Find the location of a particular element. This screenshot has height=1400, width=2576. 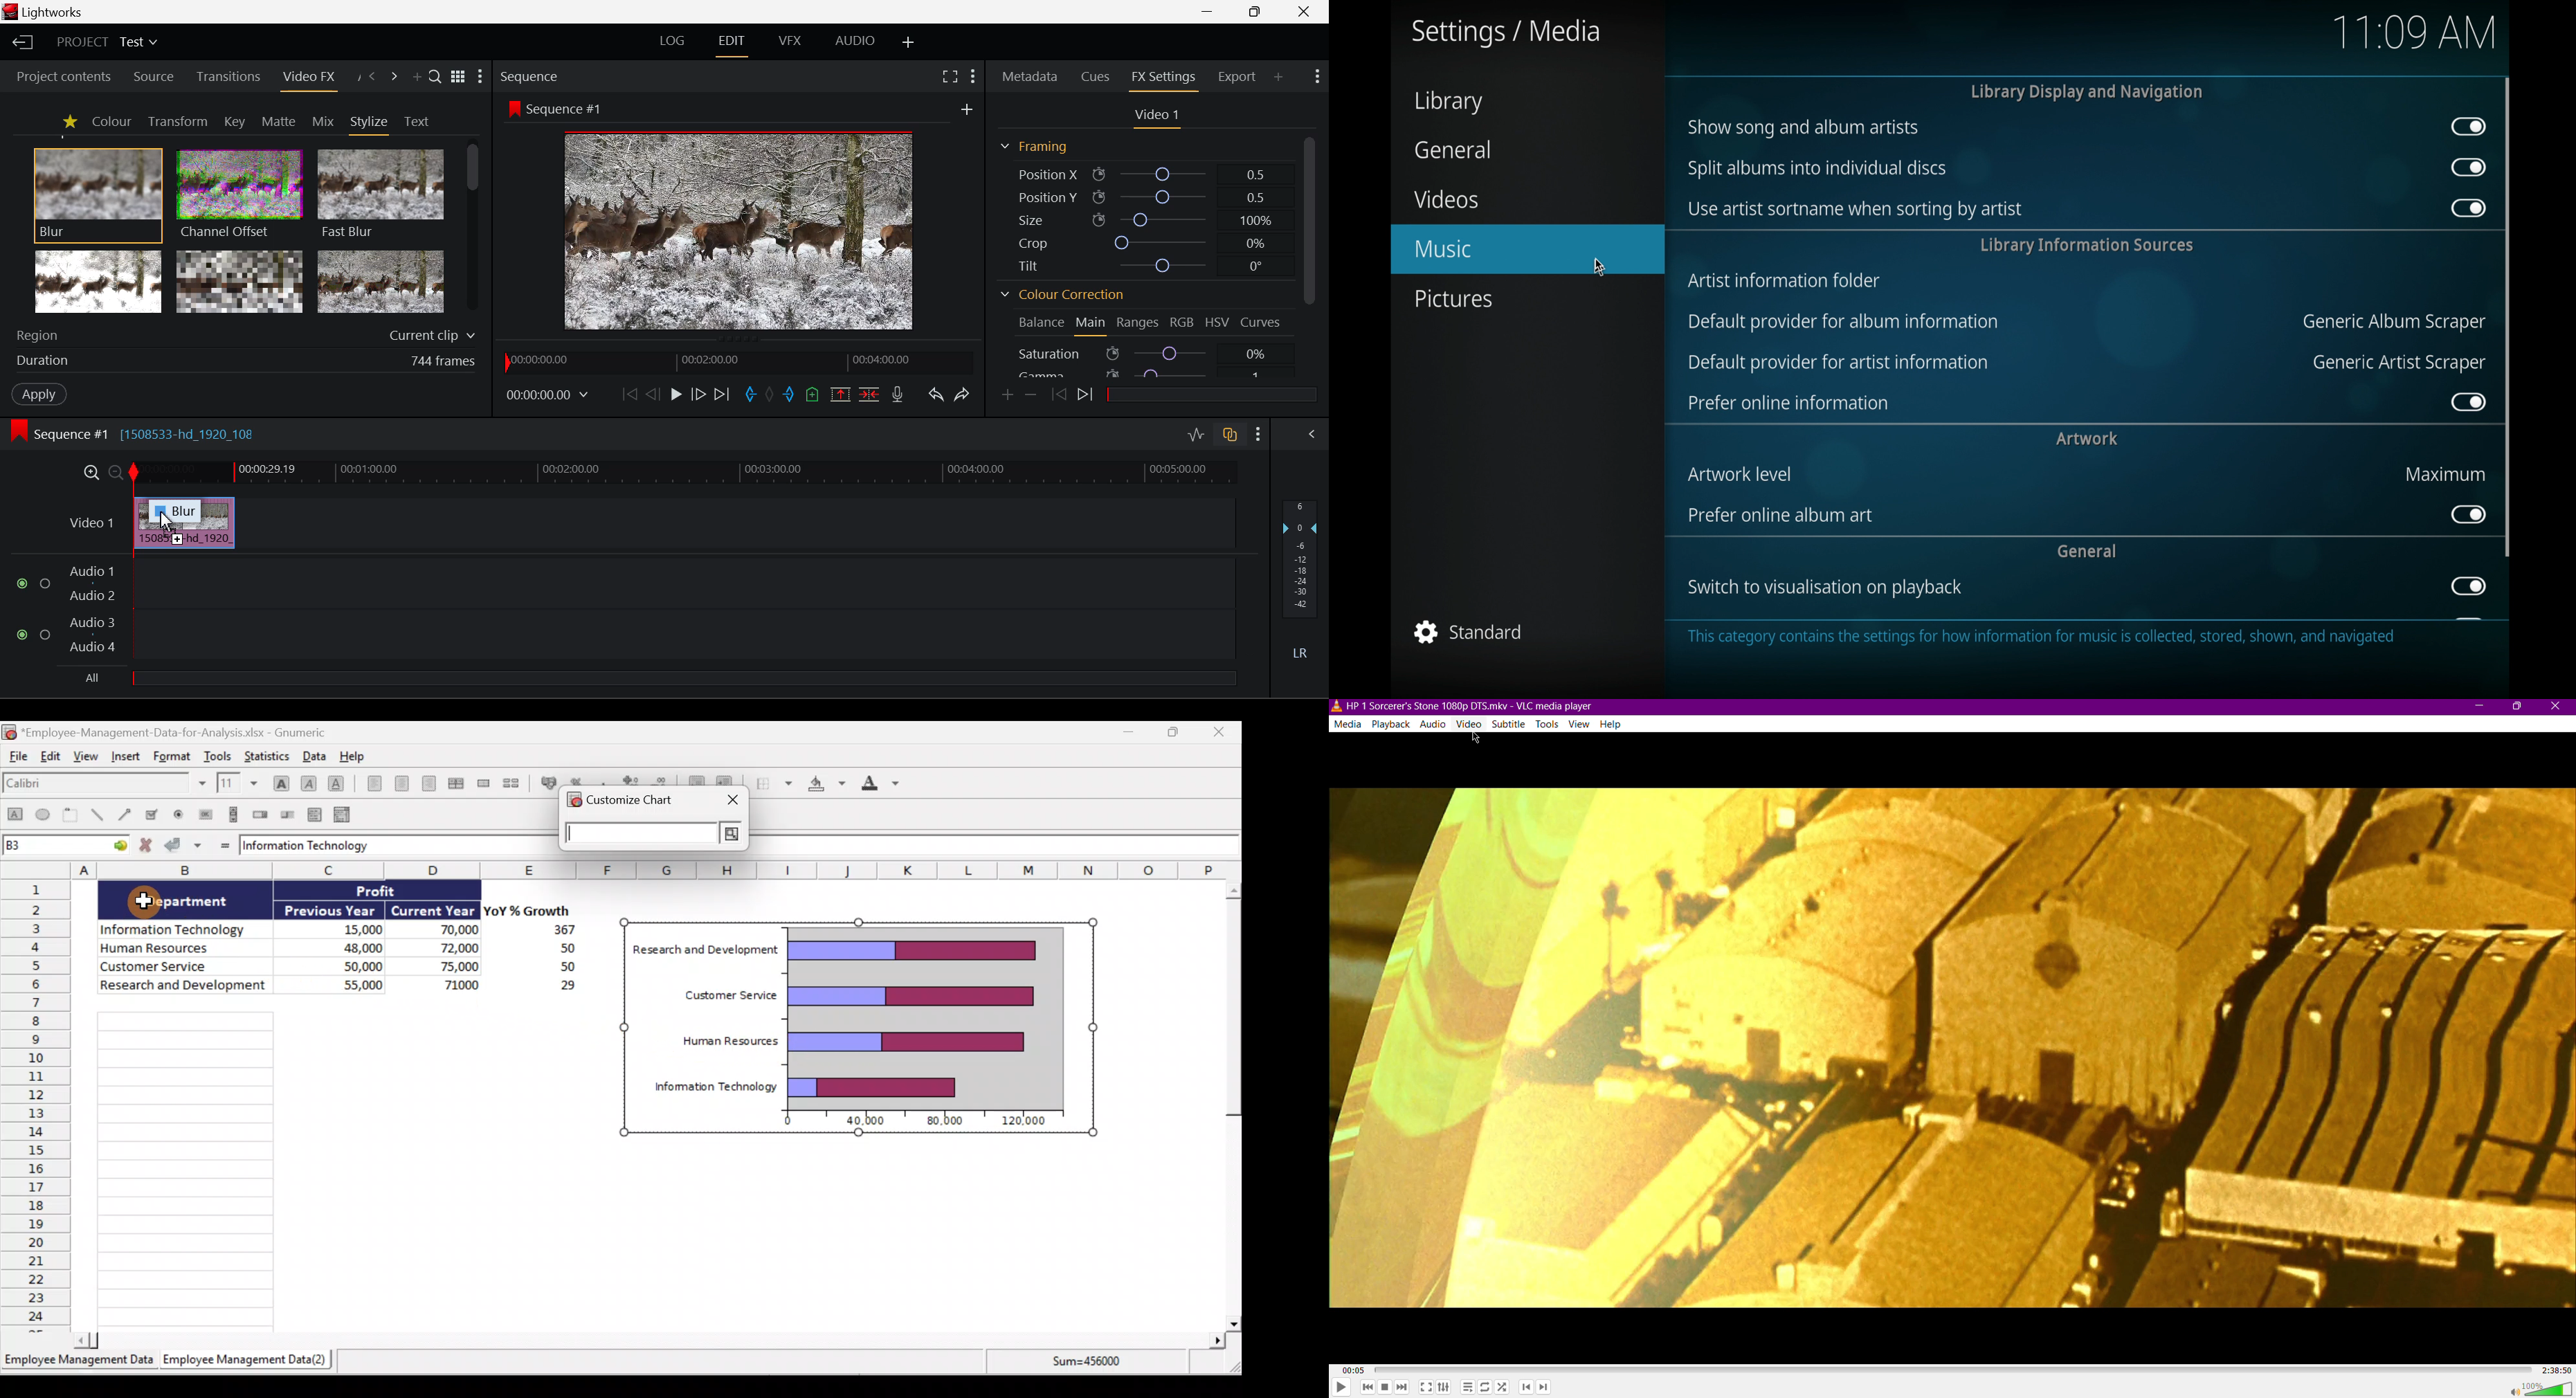

Show Settings is located at coordinates (1258, 432).